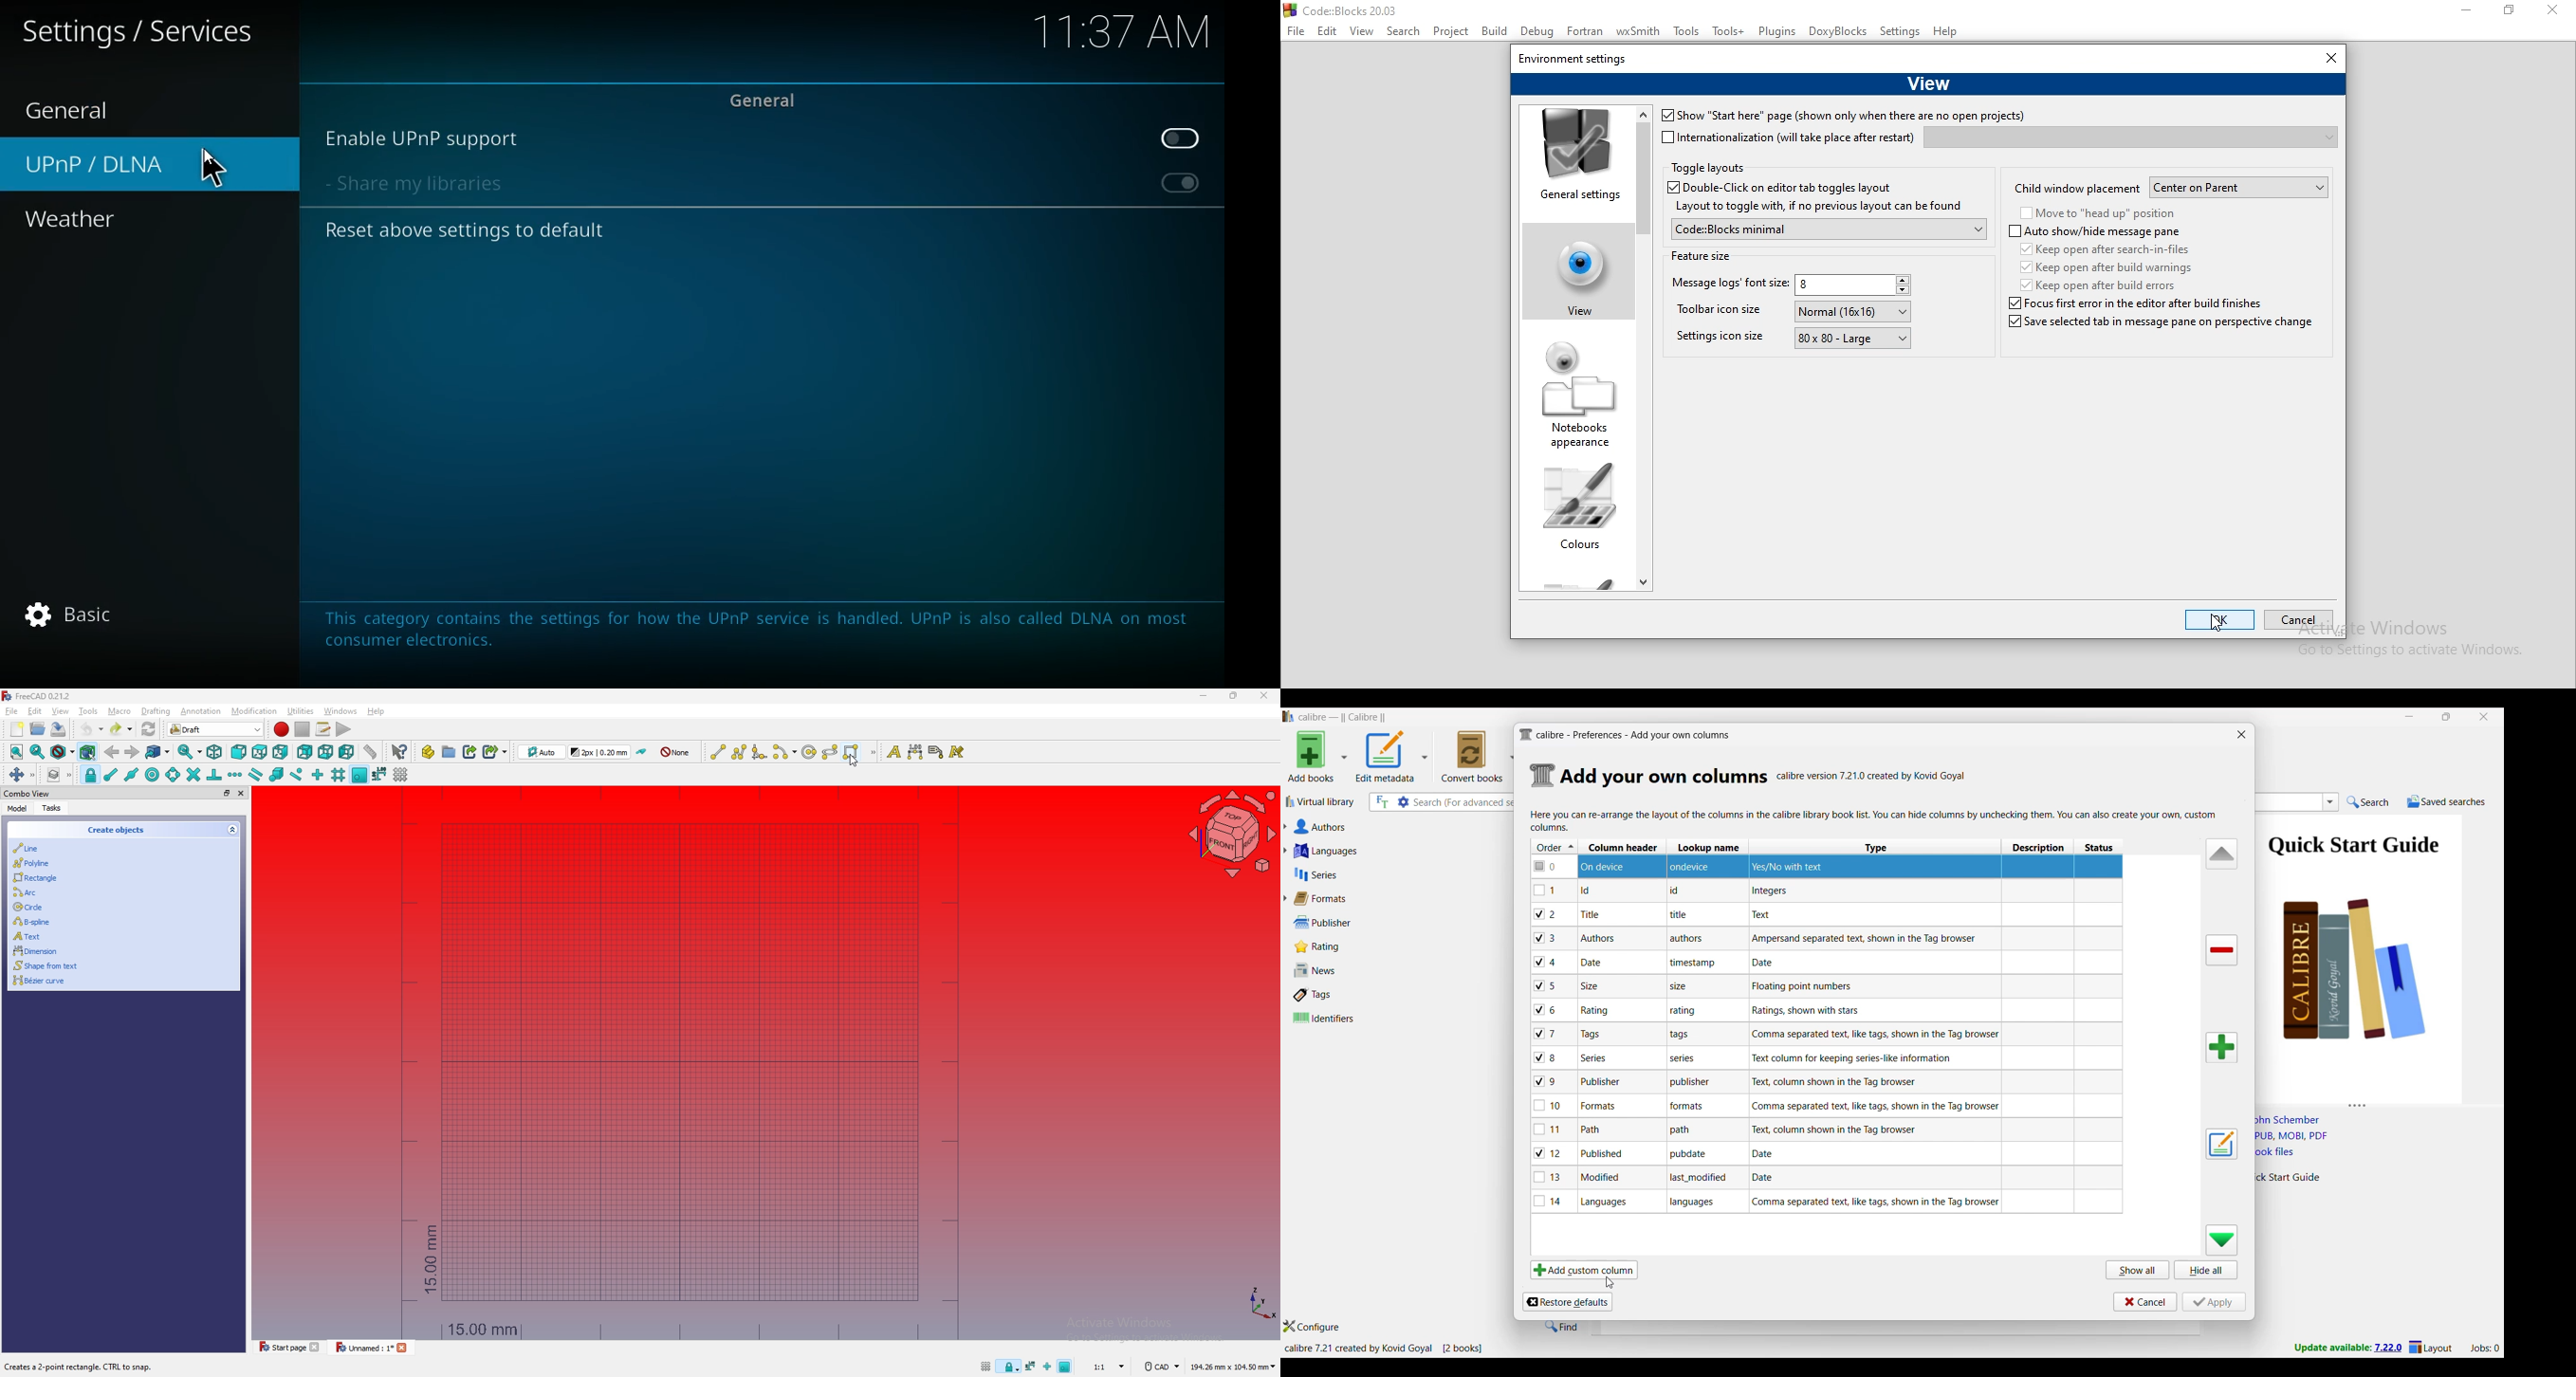  I want to click on Software logo, so click(1289, 717).